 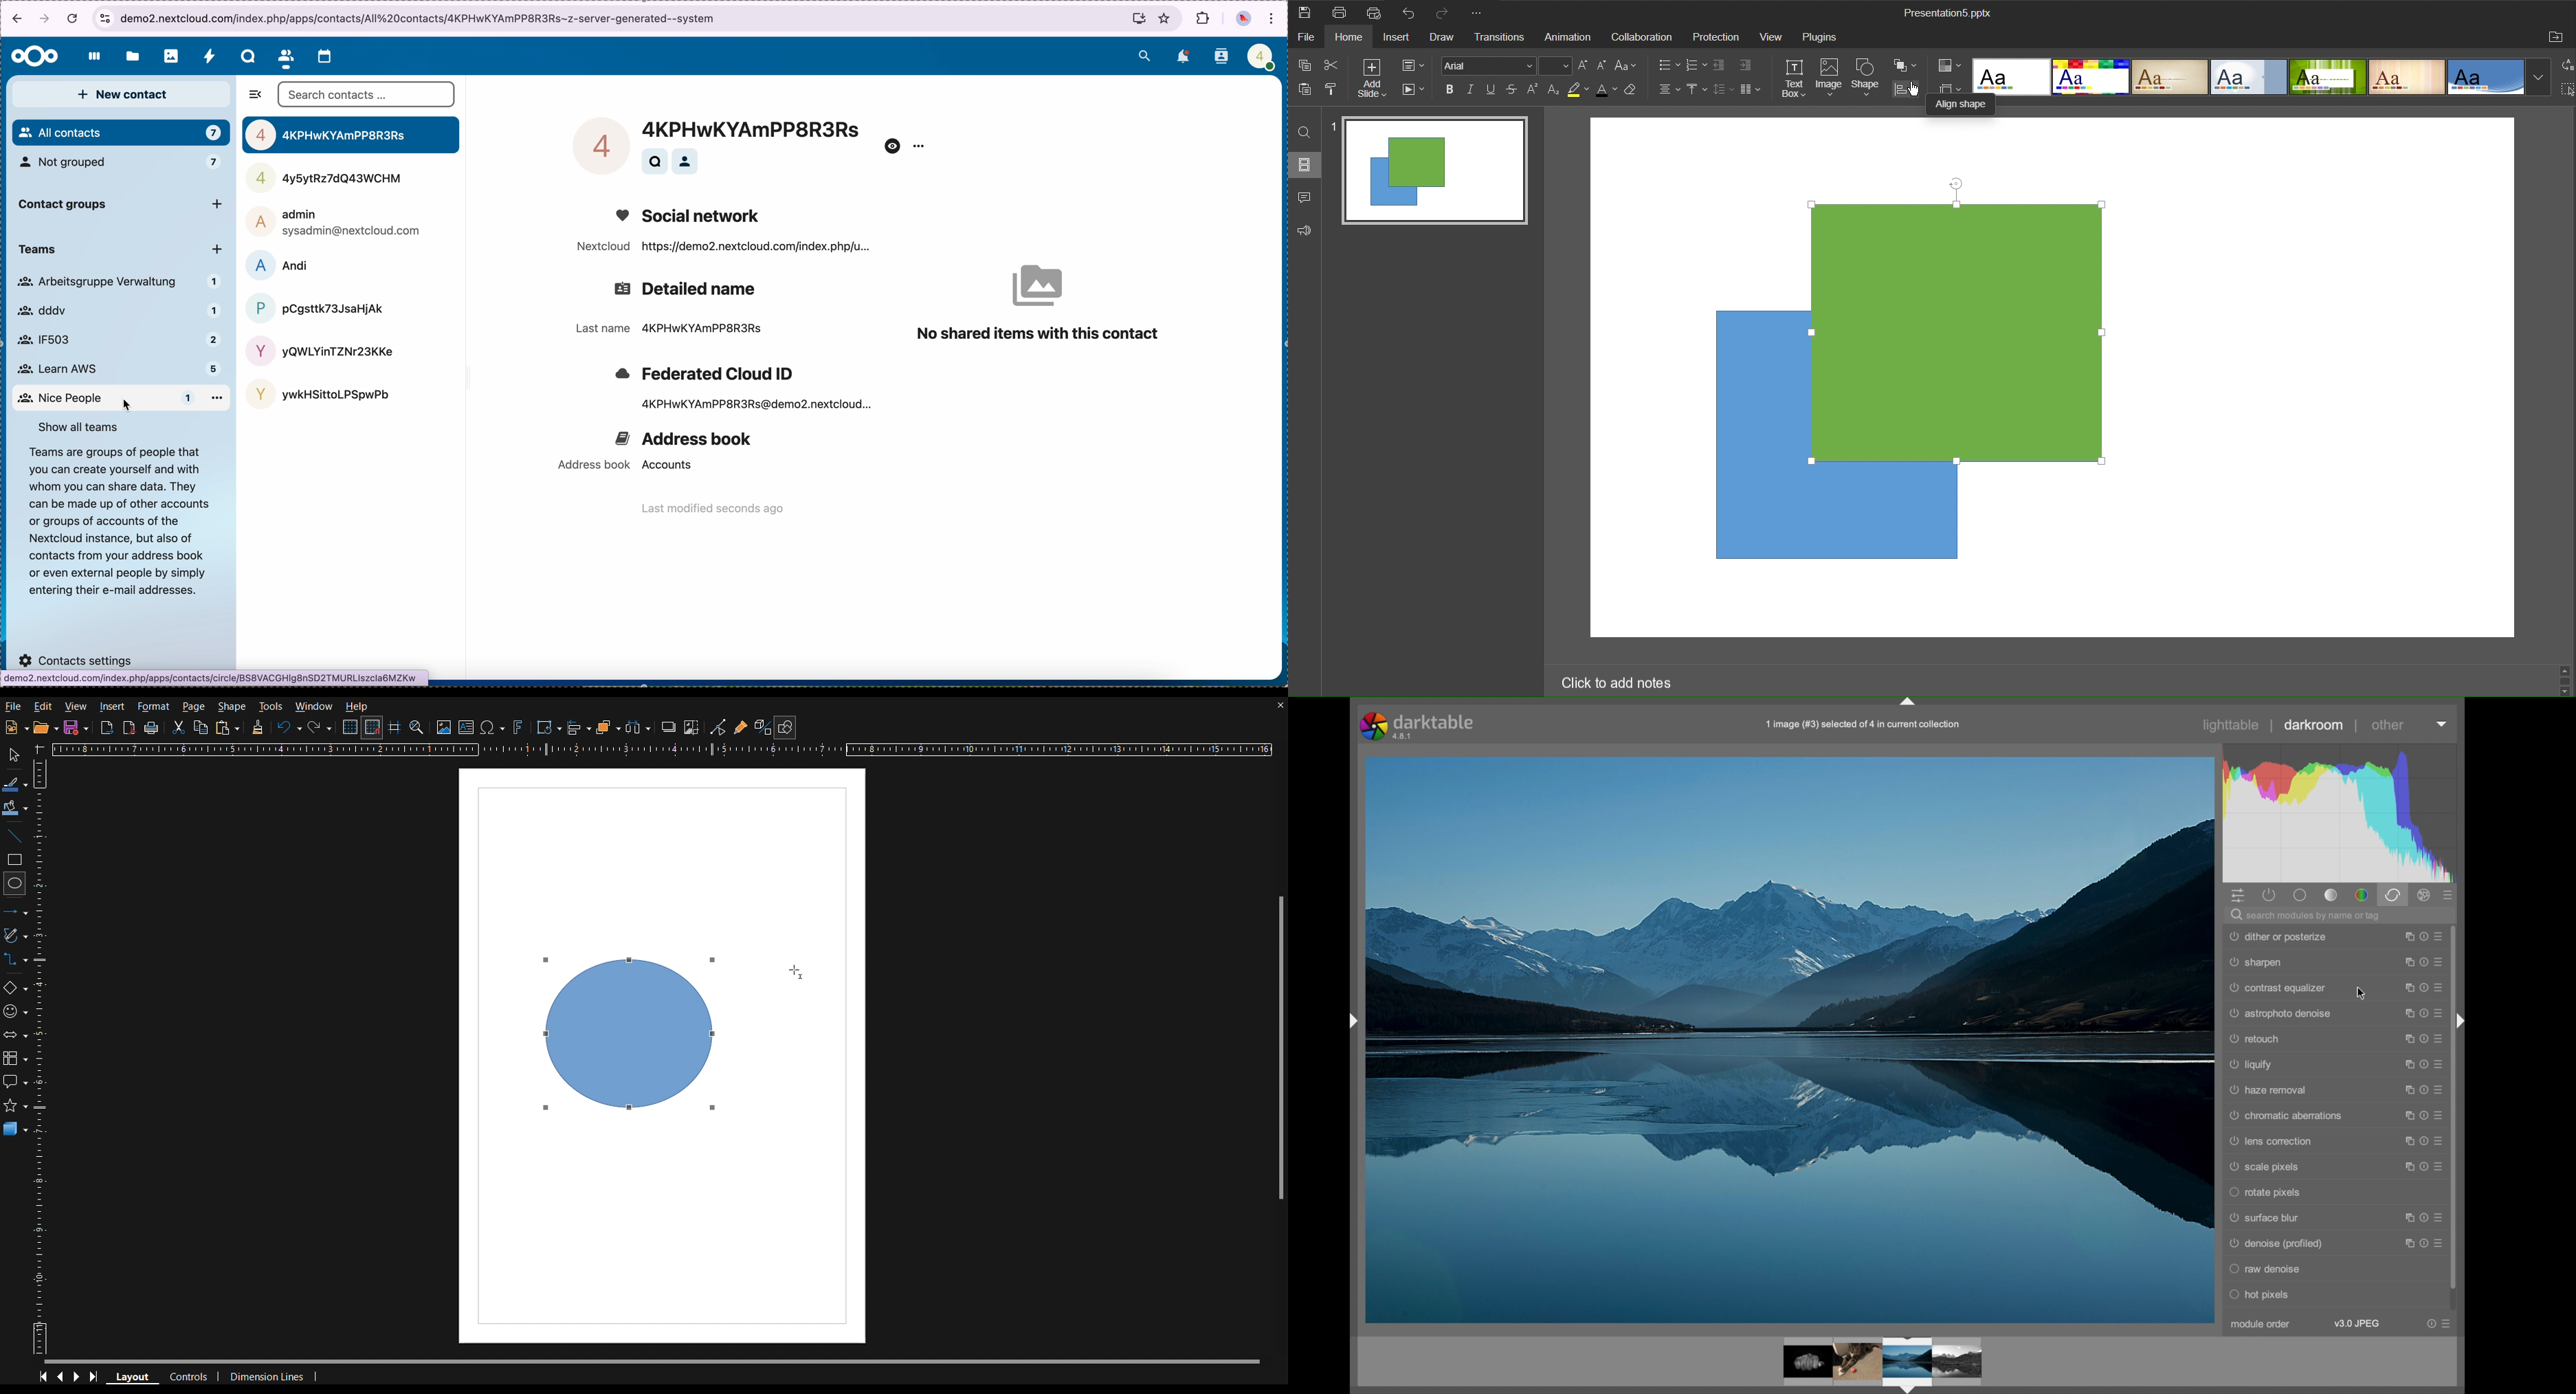 What do you see at coordinates (1273, 18) in the screenshot?
I see `customize and control Google Chrome` at bounding box center [1273, 18].